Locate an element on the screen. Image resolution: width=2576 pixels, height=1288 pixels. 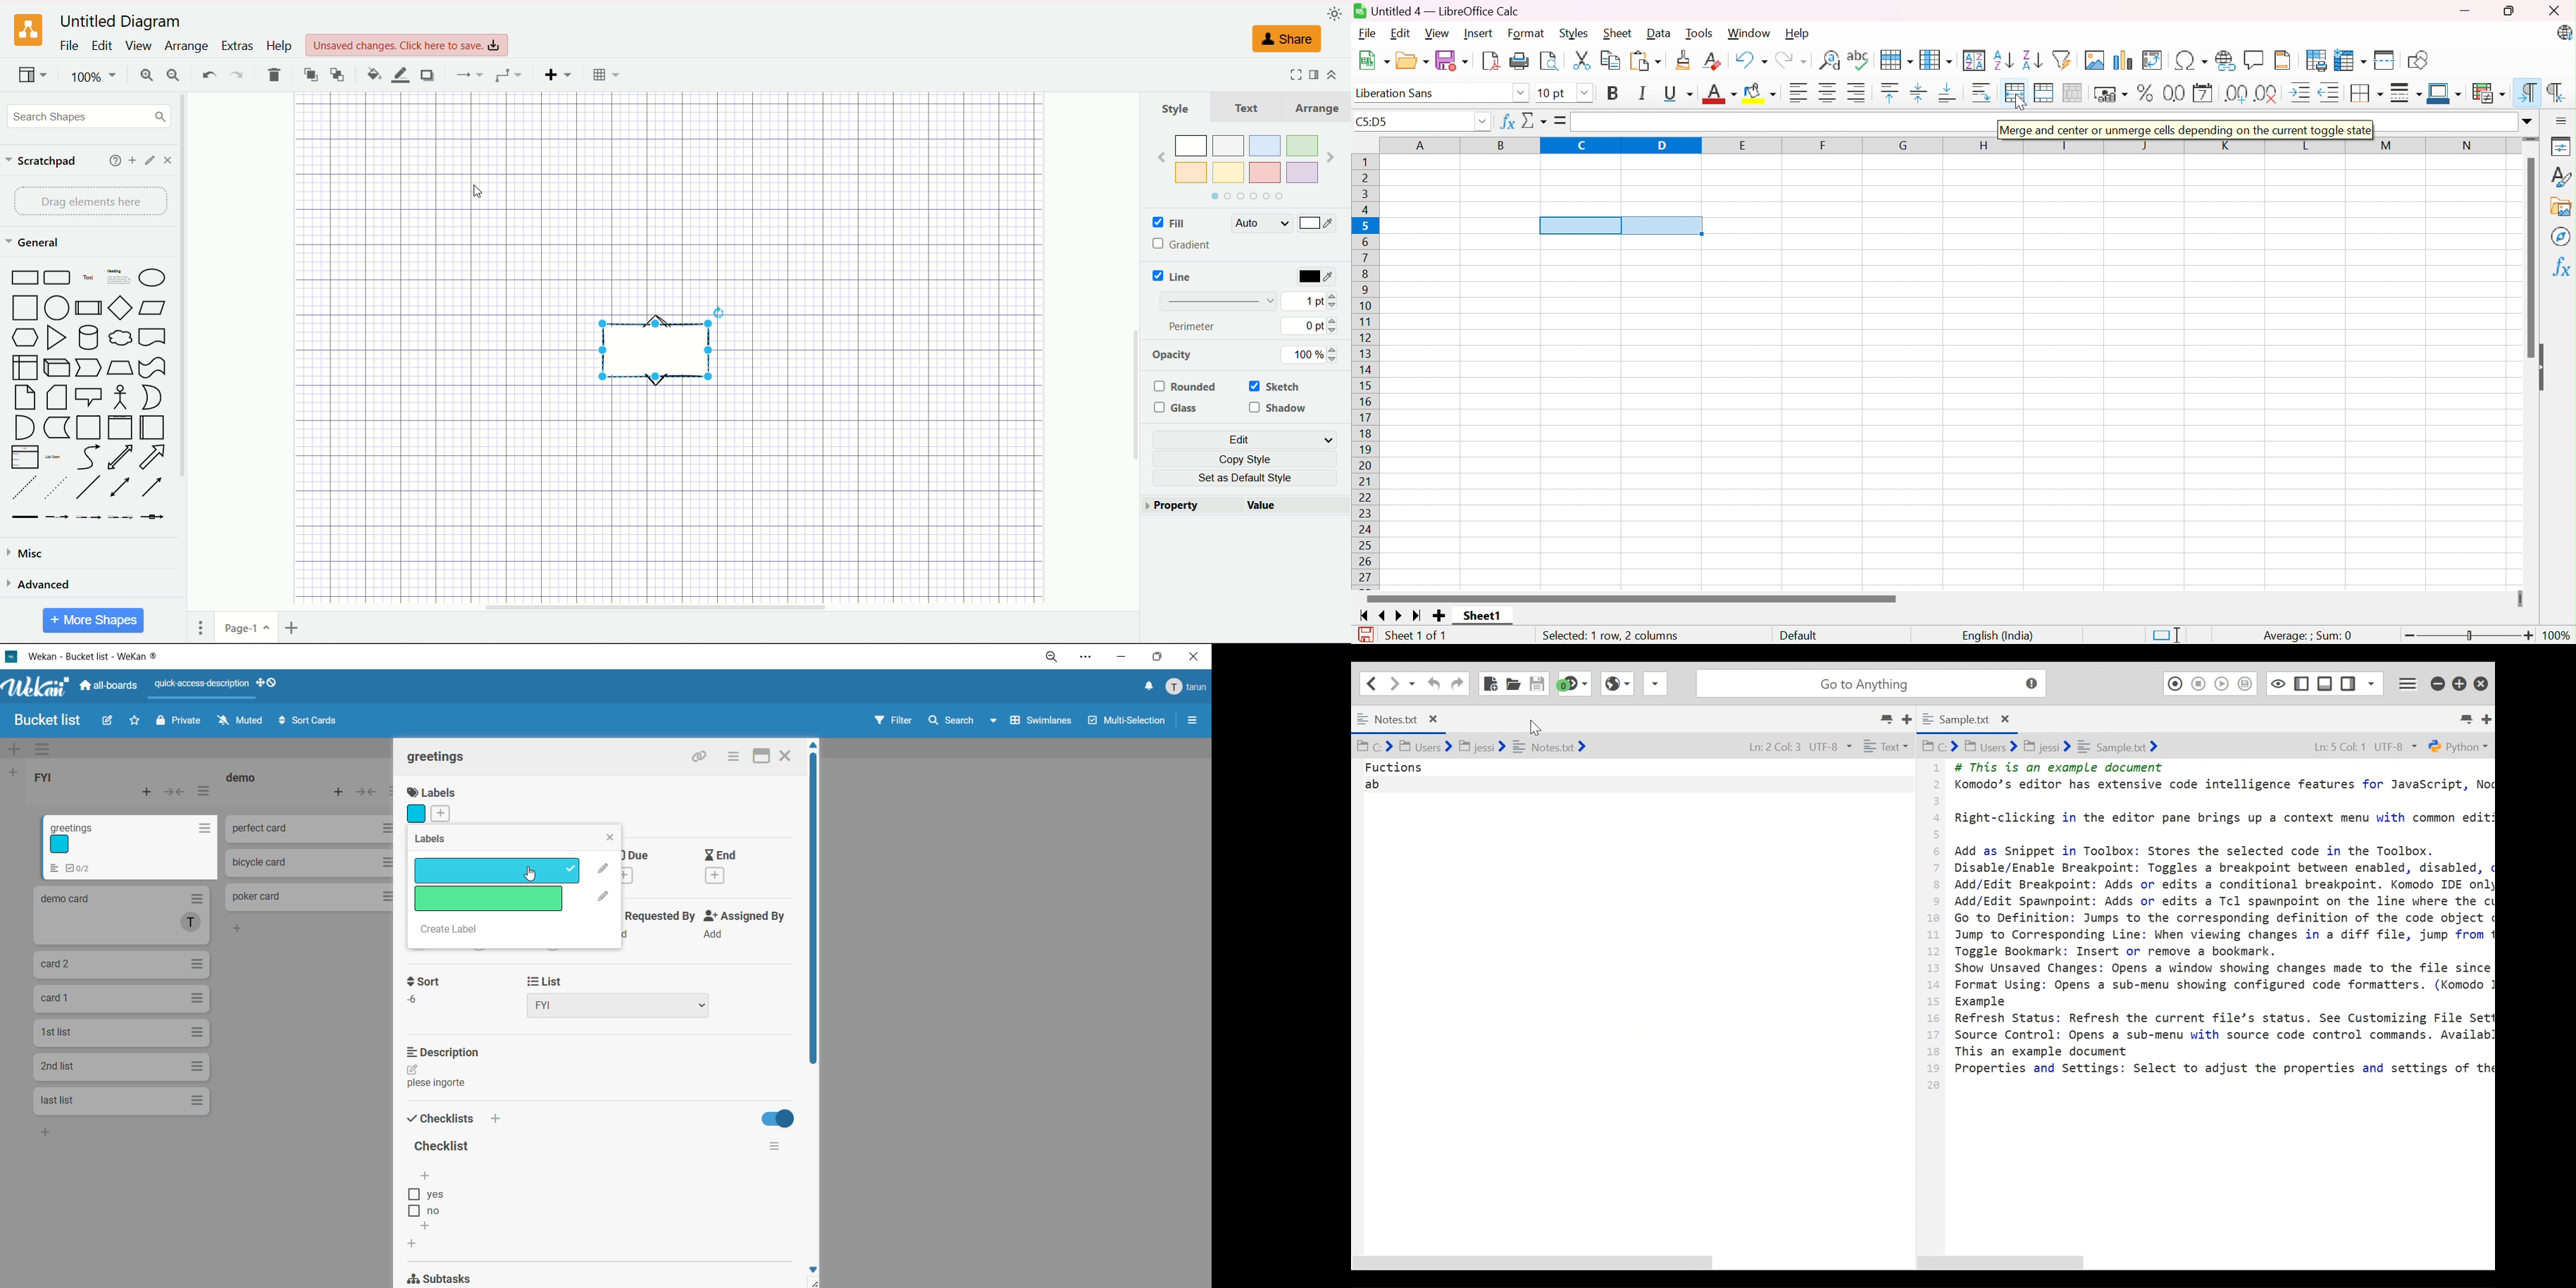
Styles is located at coordinates (1574, 34).